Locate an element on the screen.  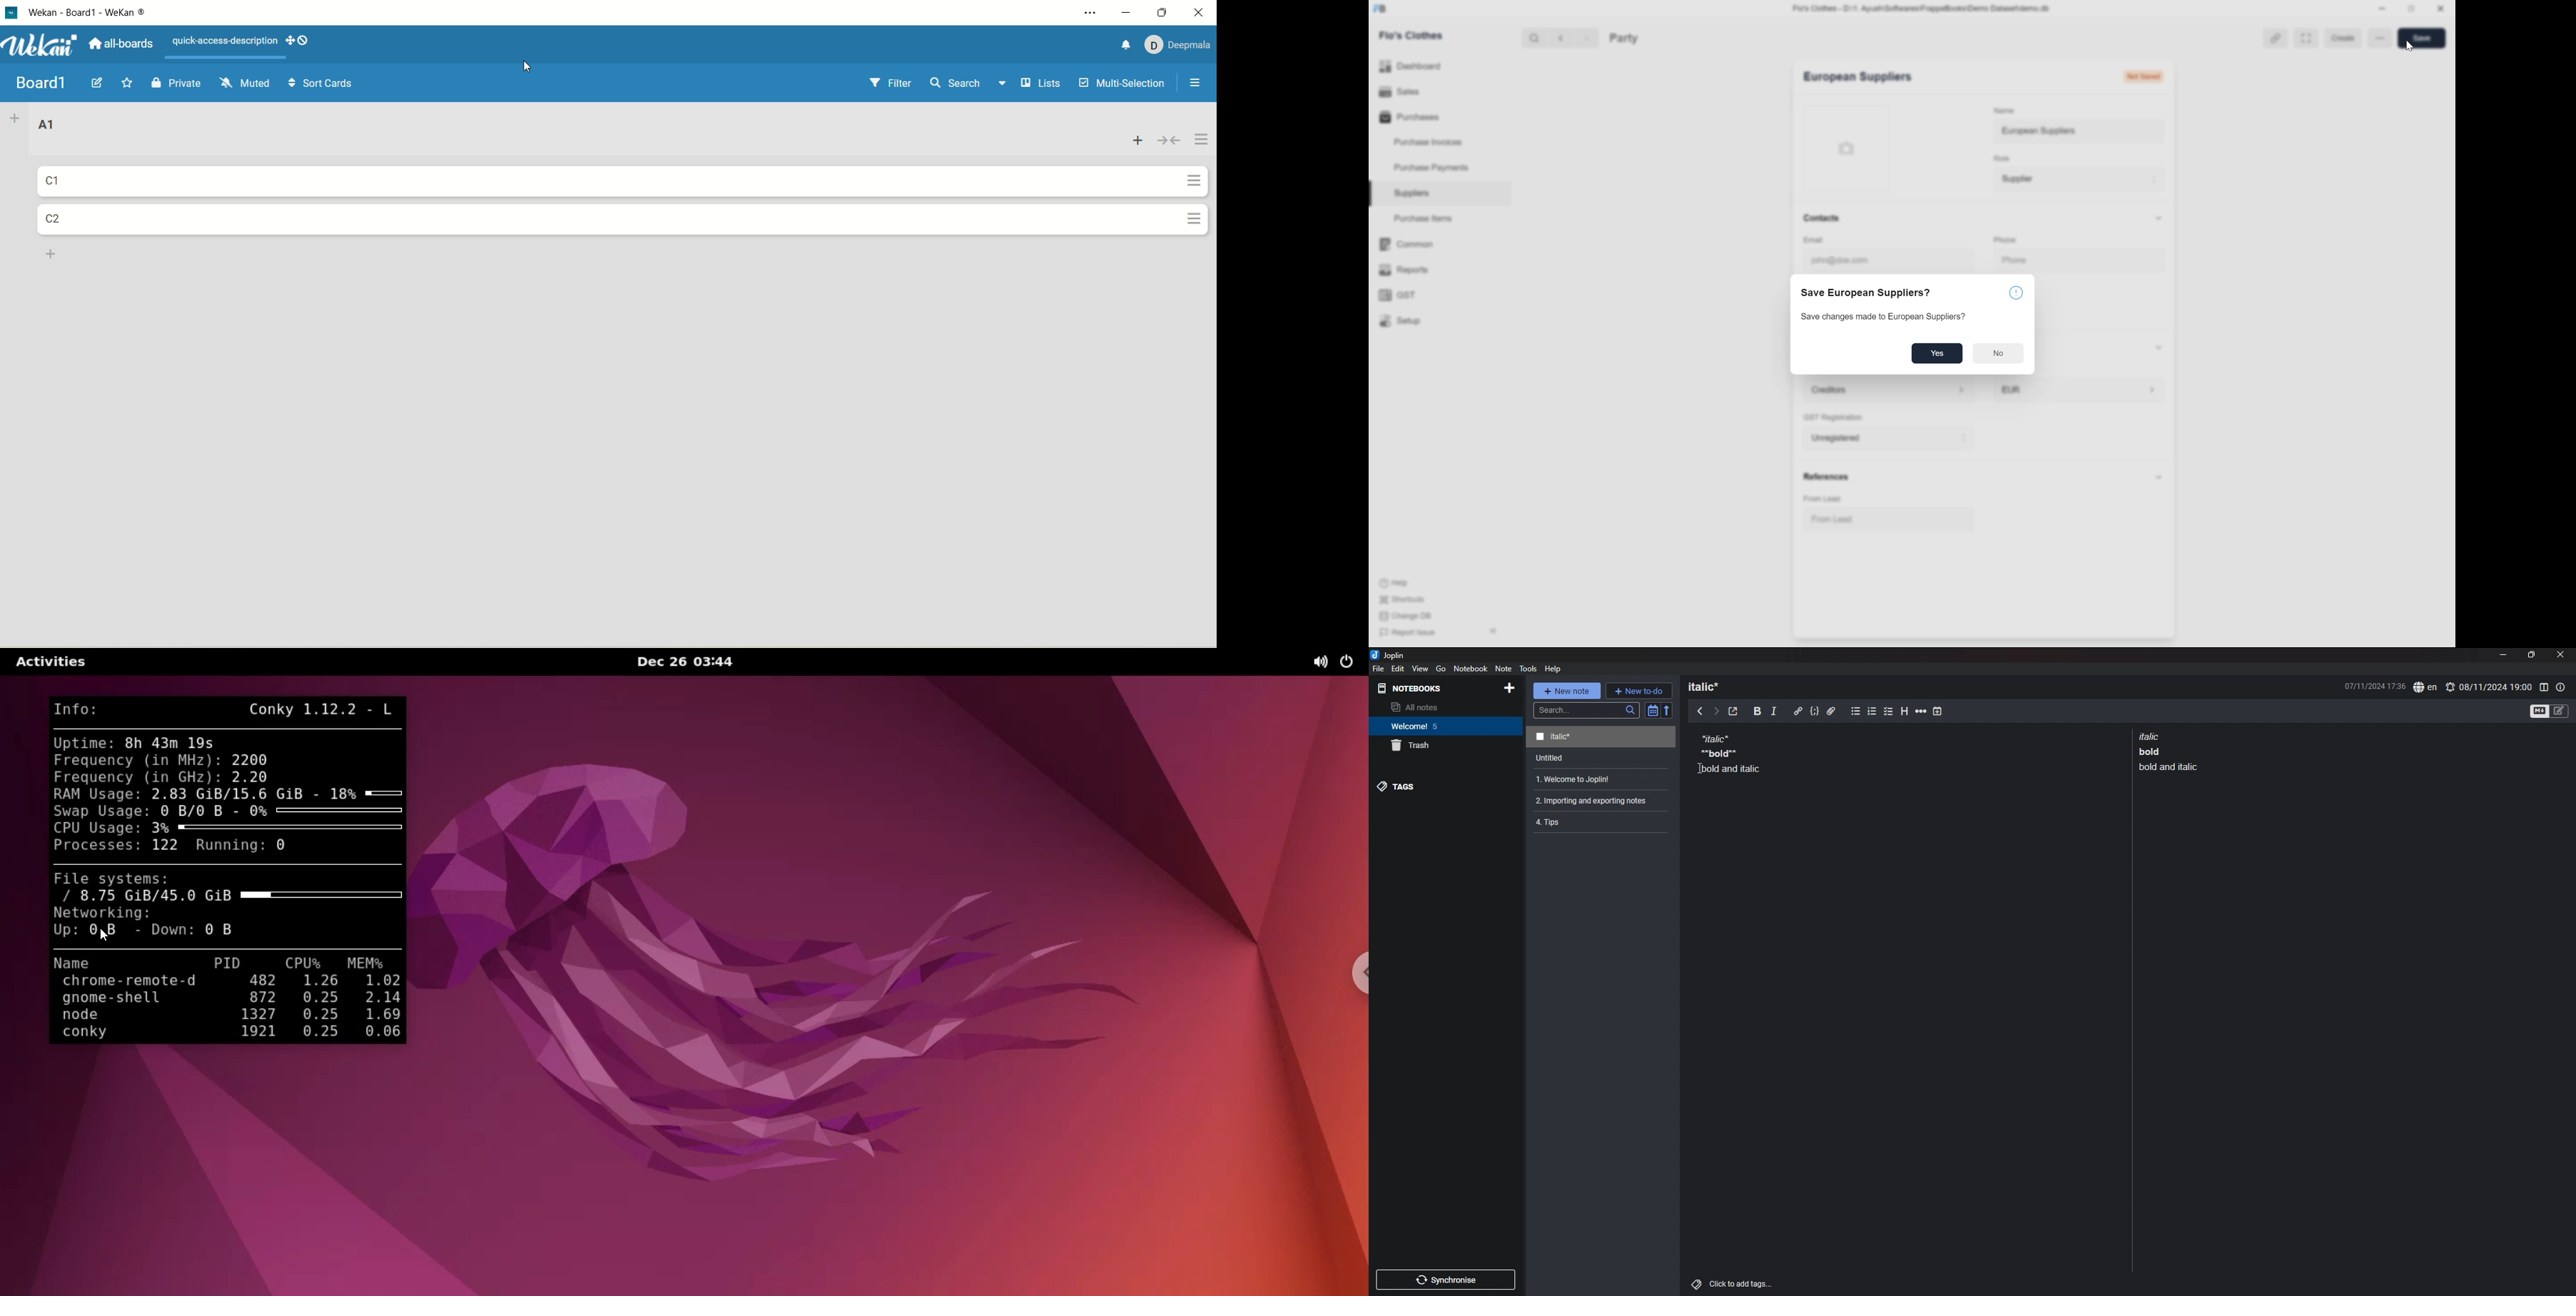
contacts is located at coordinates (1821, 217).